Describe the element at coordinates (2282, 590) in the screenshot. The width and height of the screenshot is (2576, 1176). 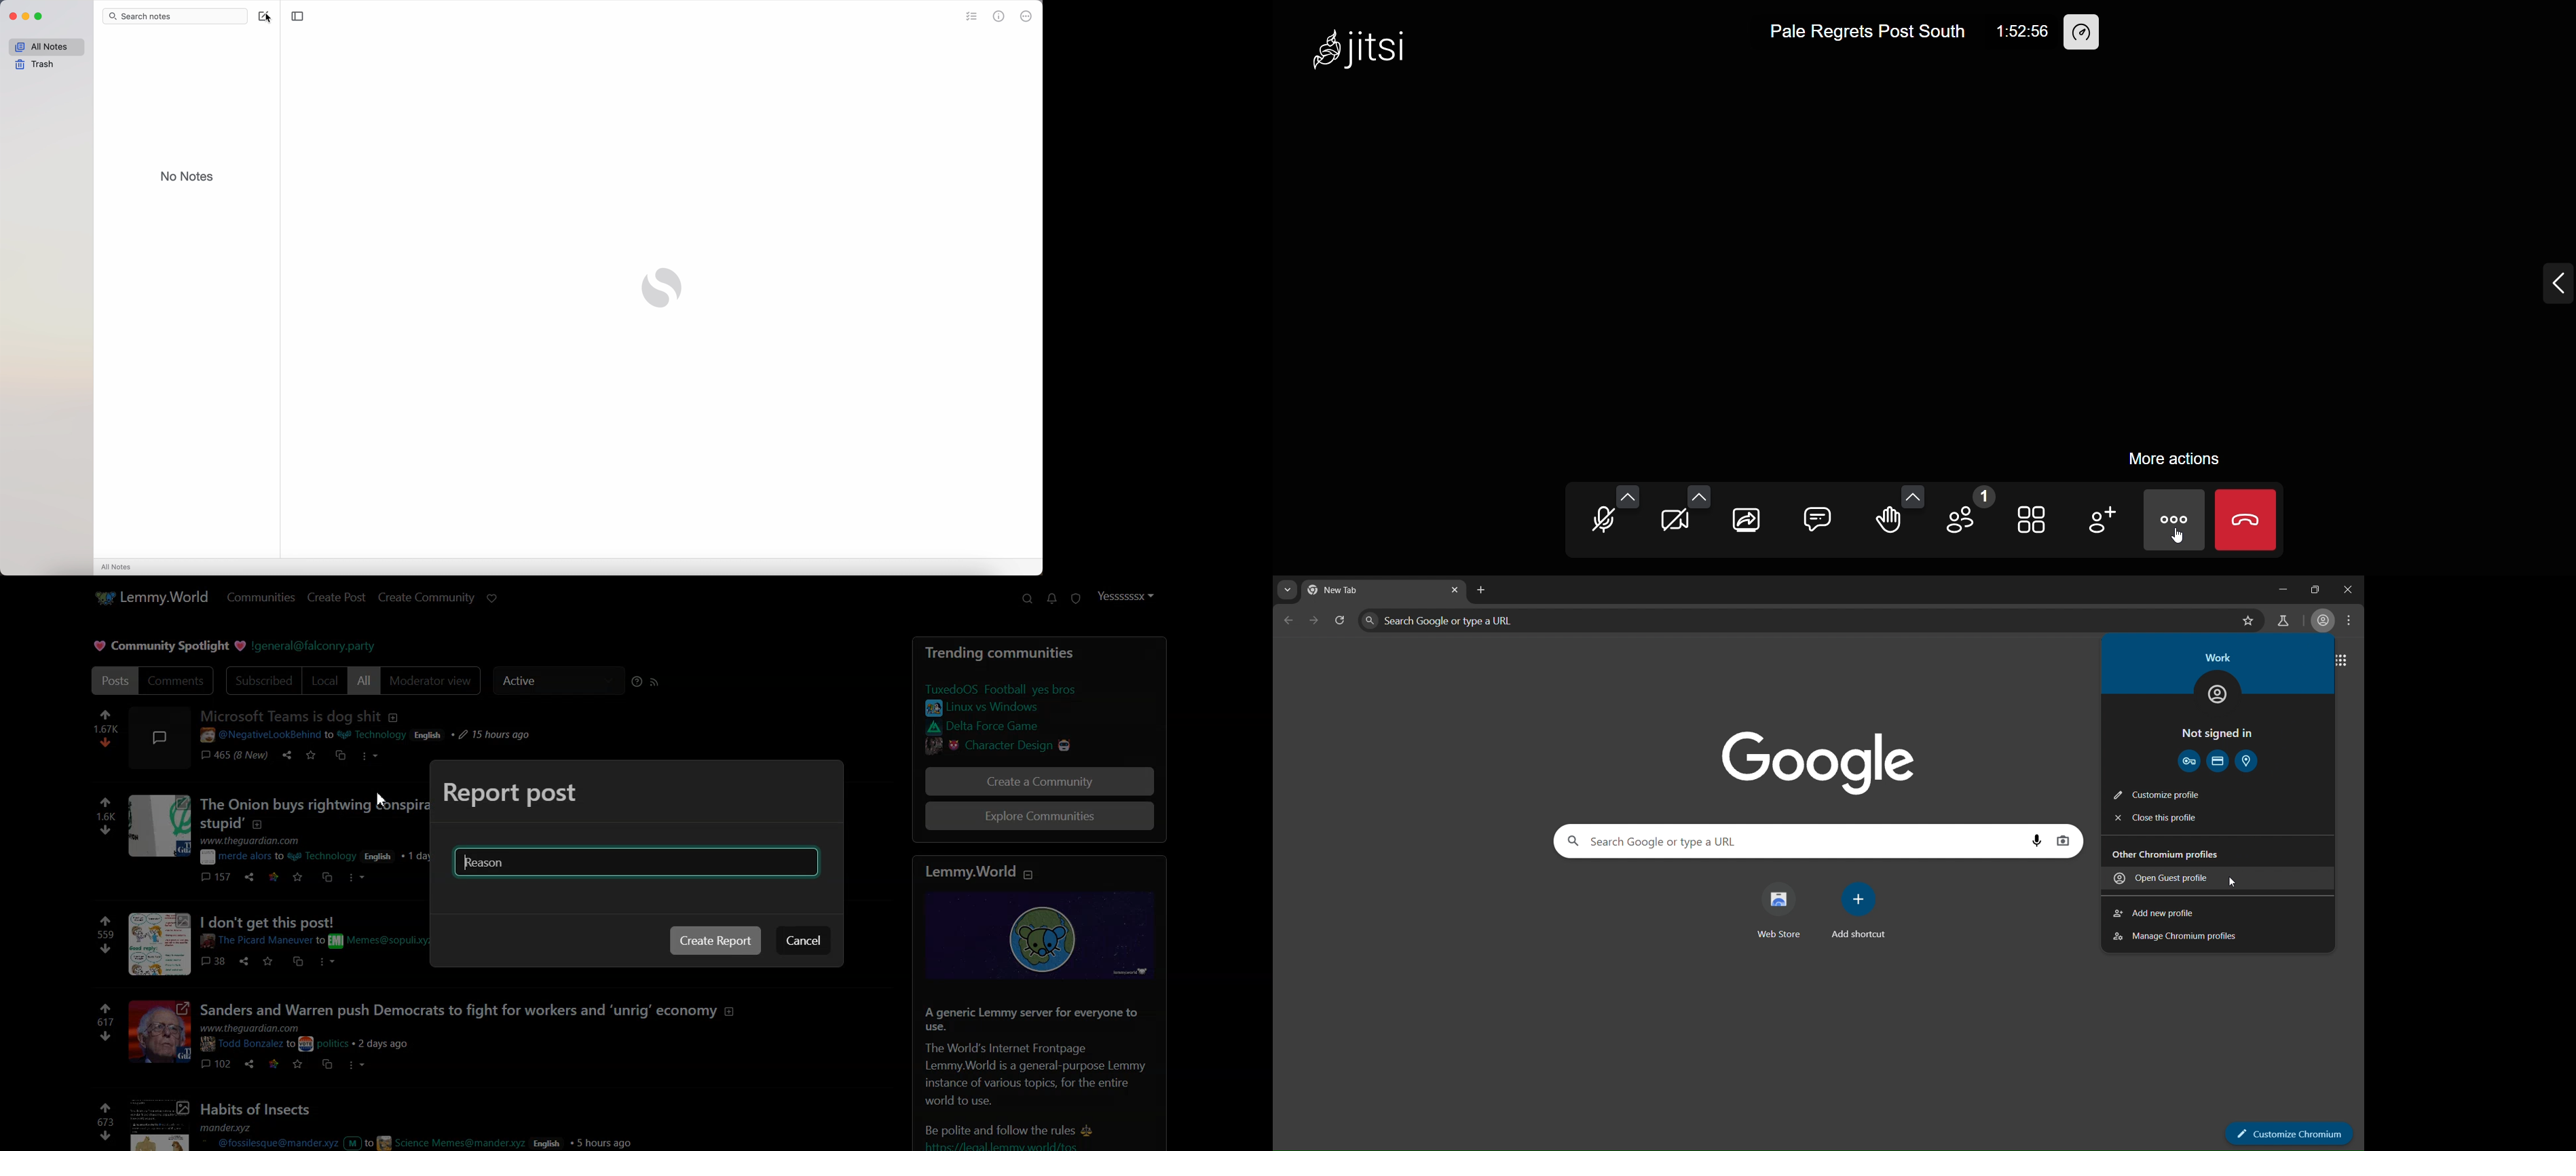
I see `minimize` at that location.